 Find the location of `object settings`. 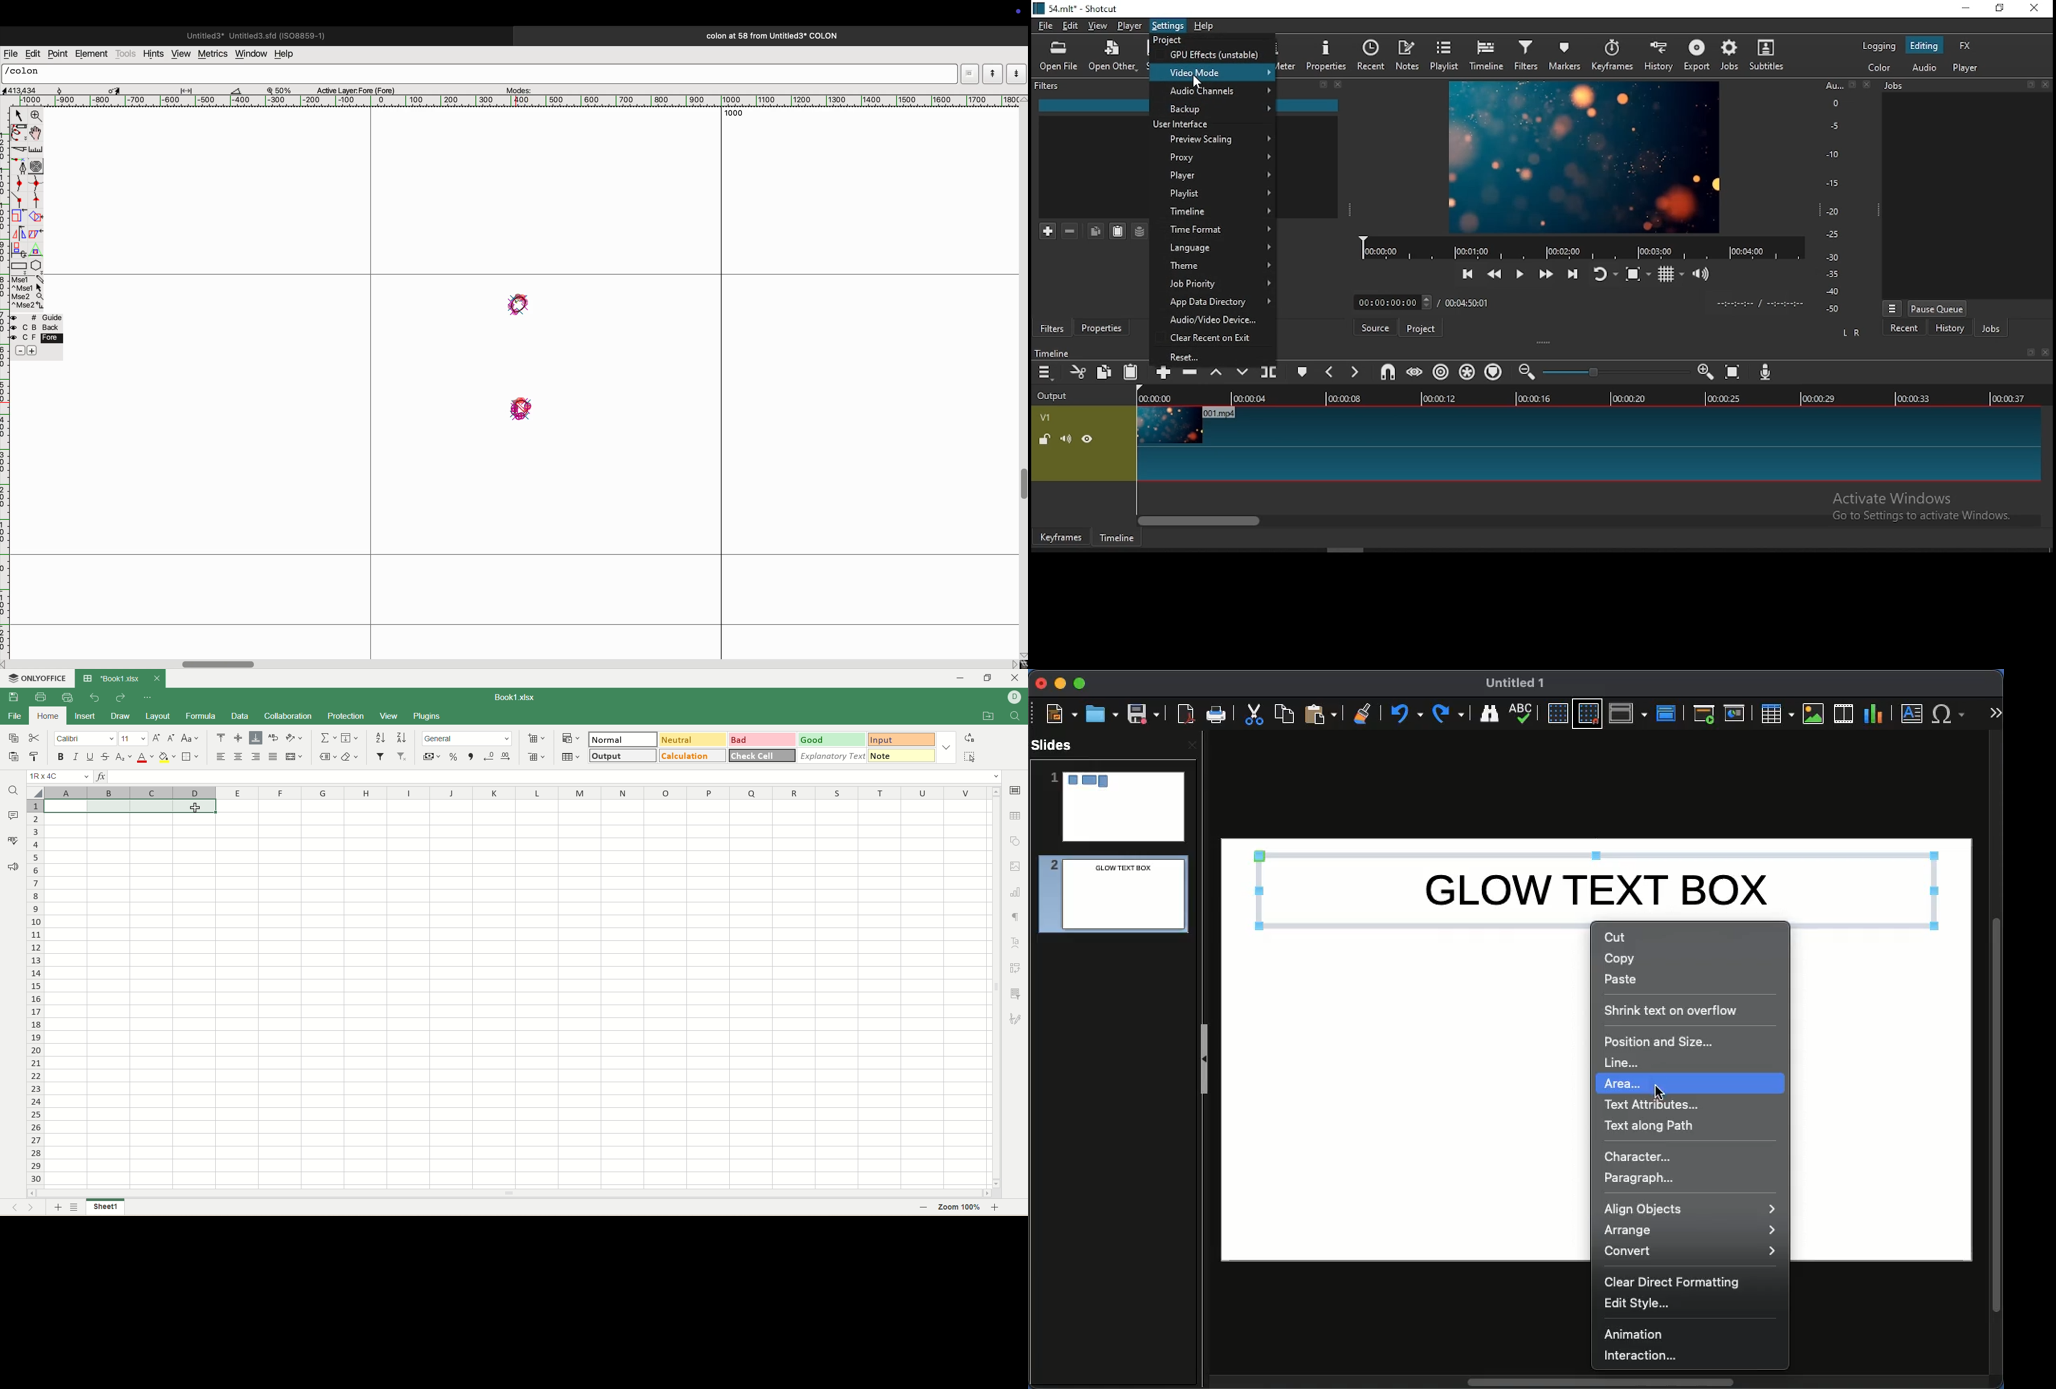

object settings is located at coordinates (1016, 840).